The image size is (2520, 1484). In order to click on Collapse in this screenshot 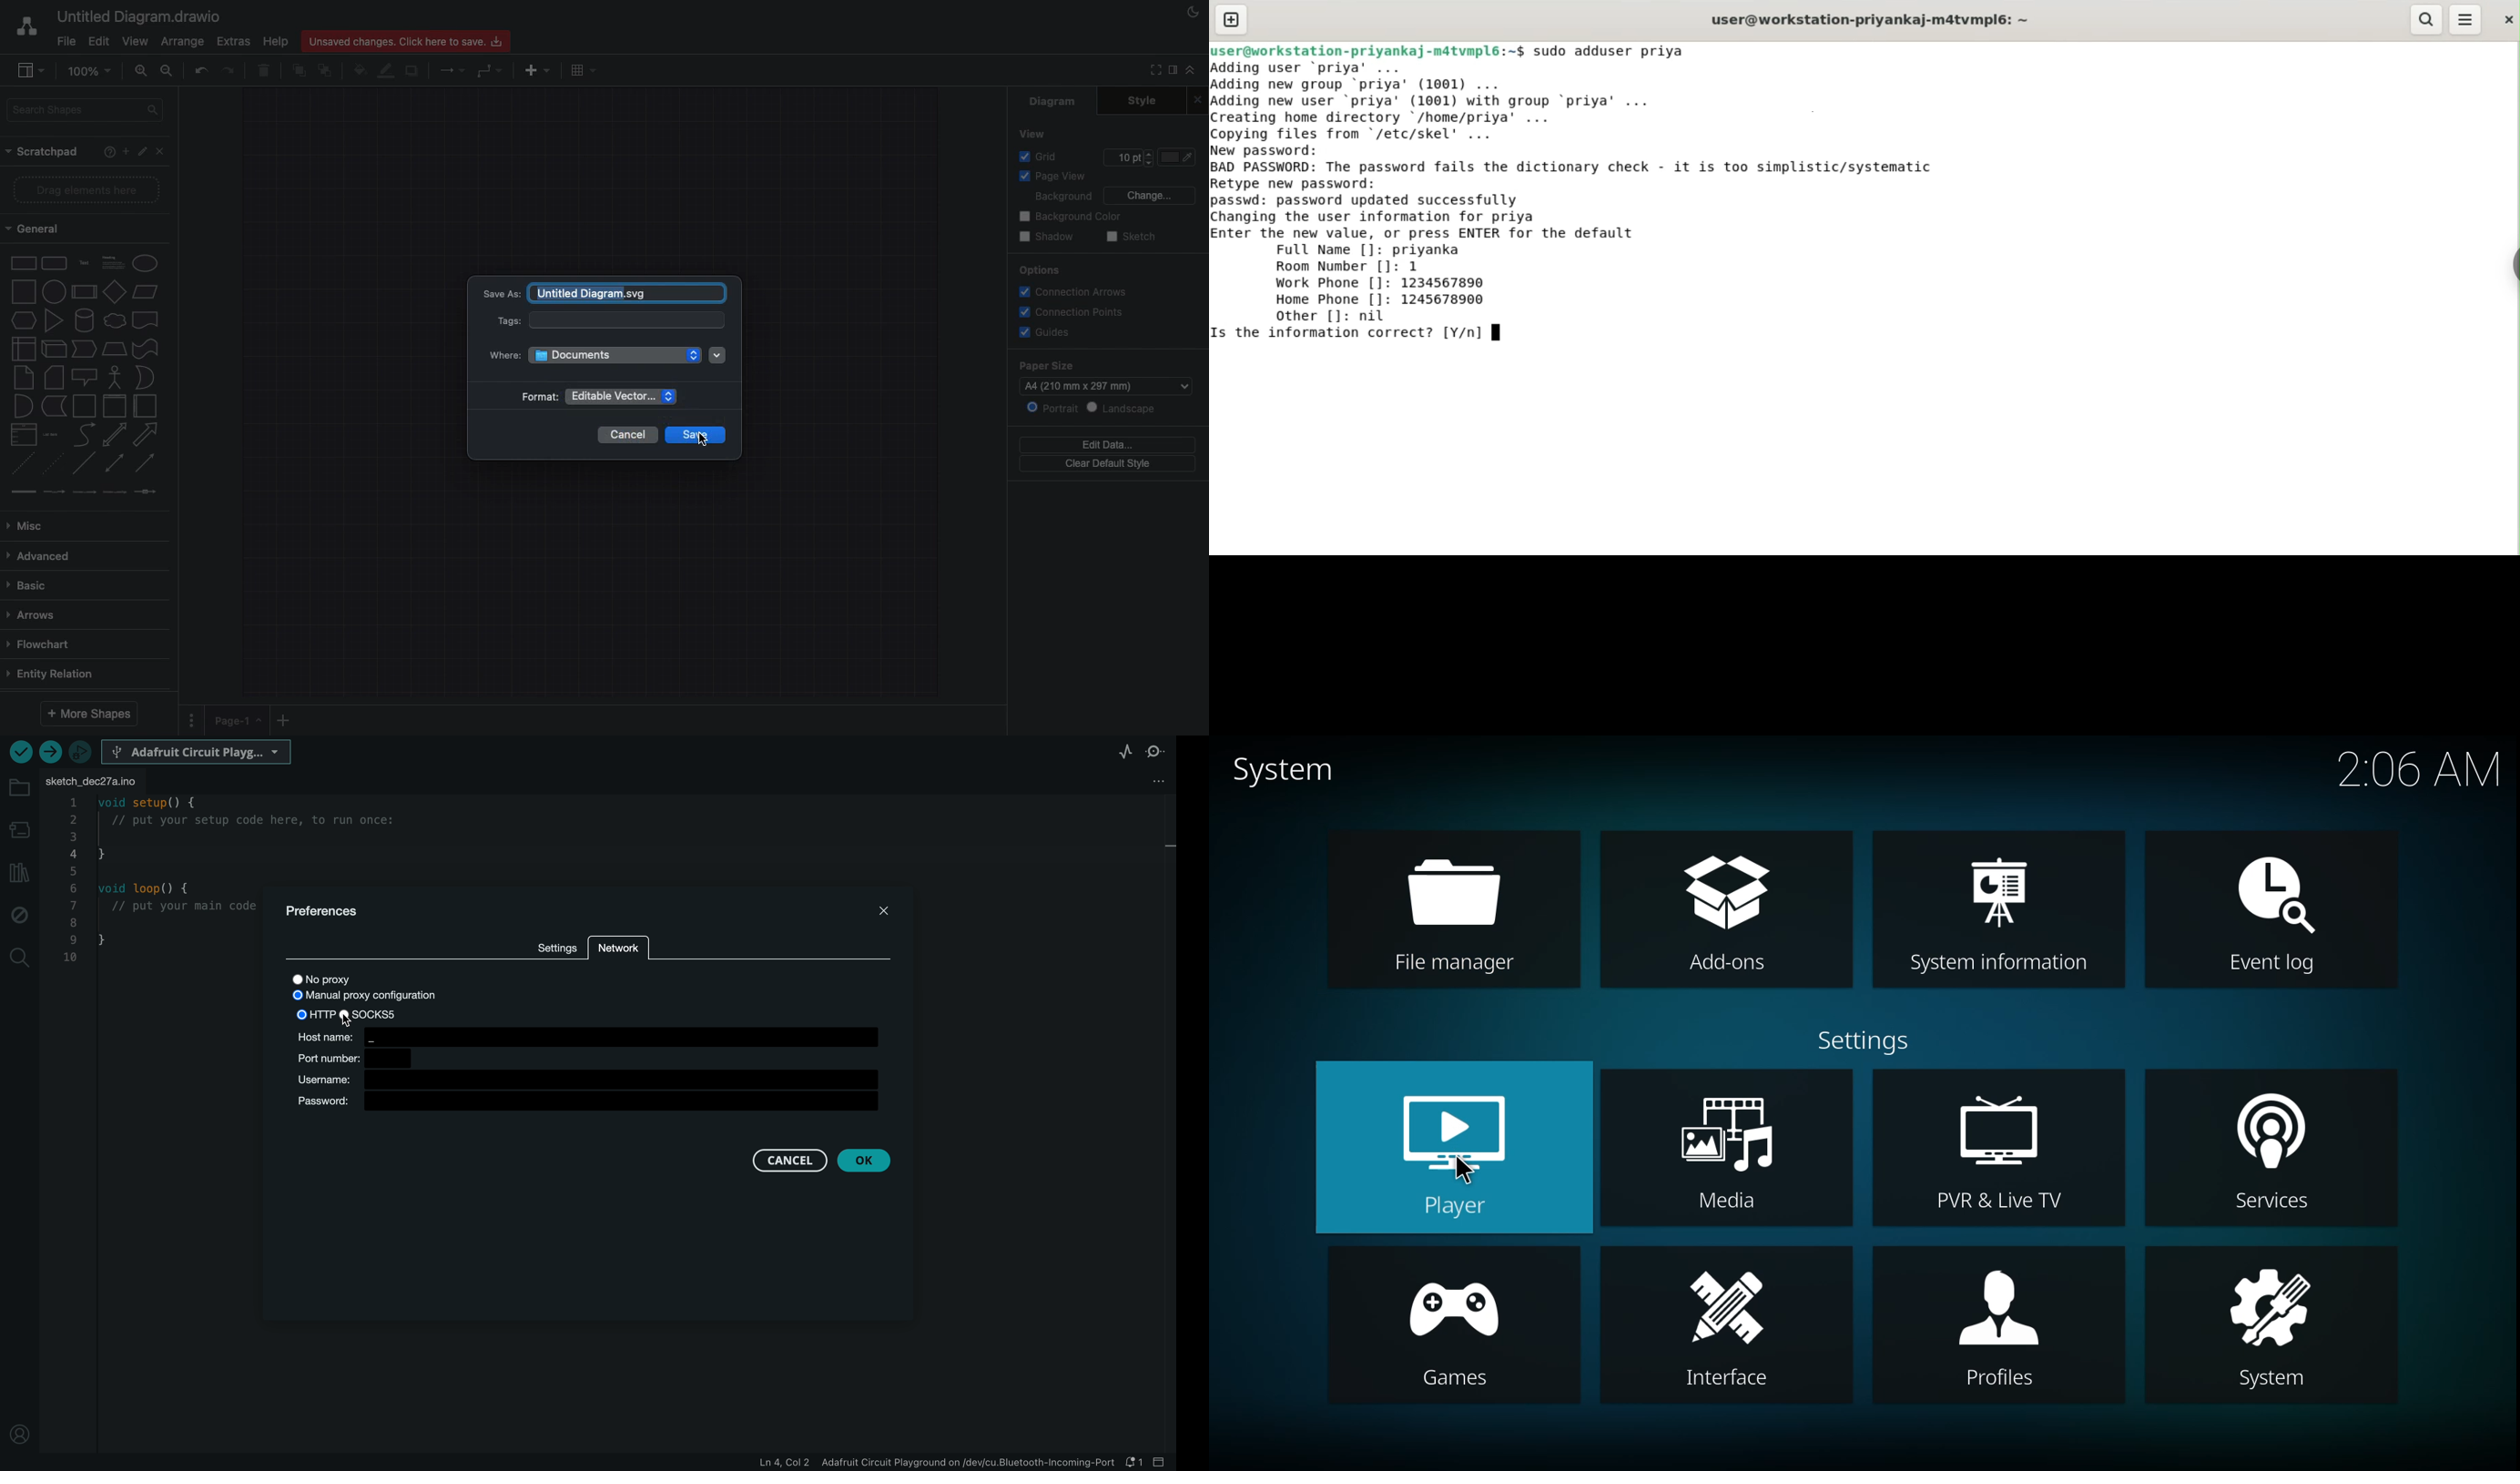, I will do `click(1191, 71)`.